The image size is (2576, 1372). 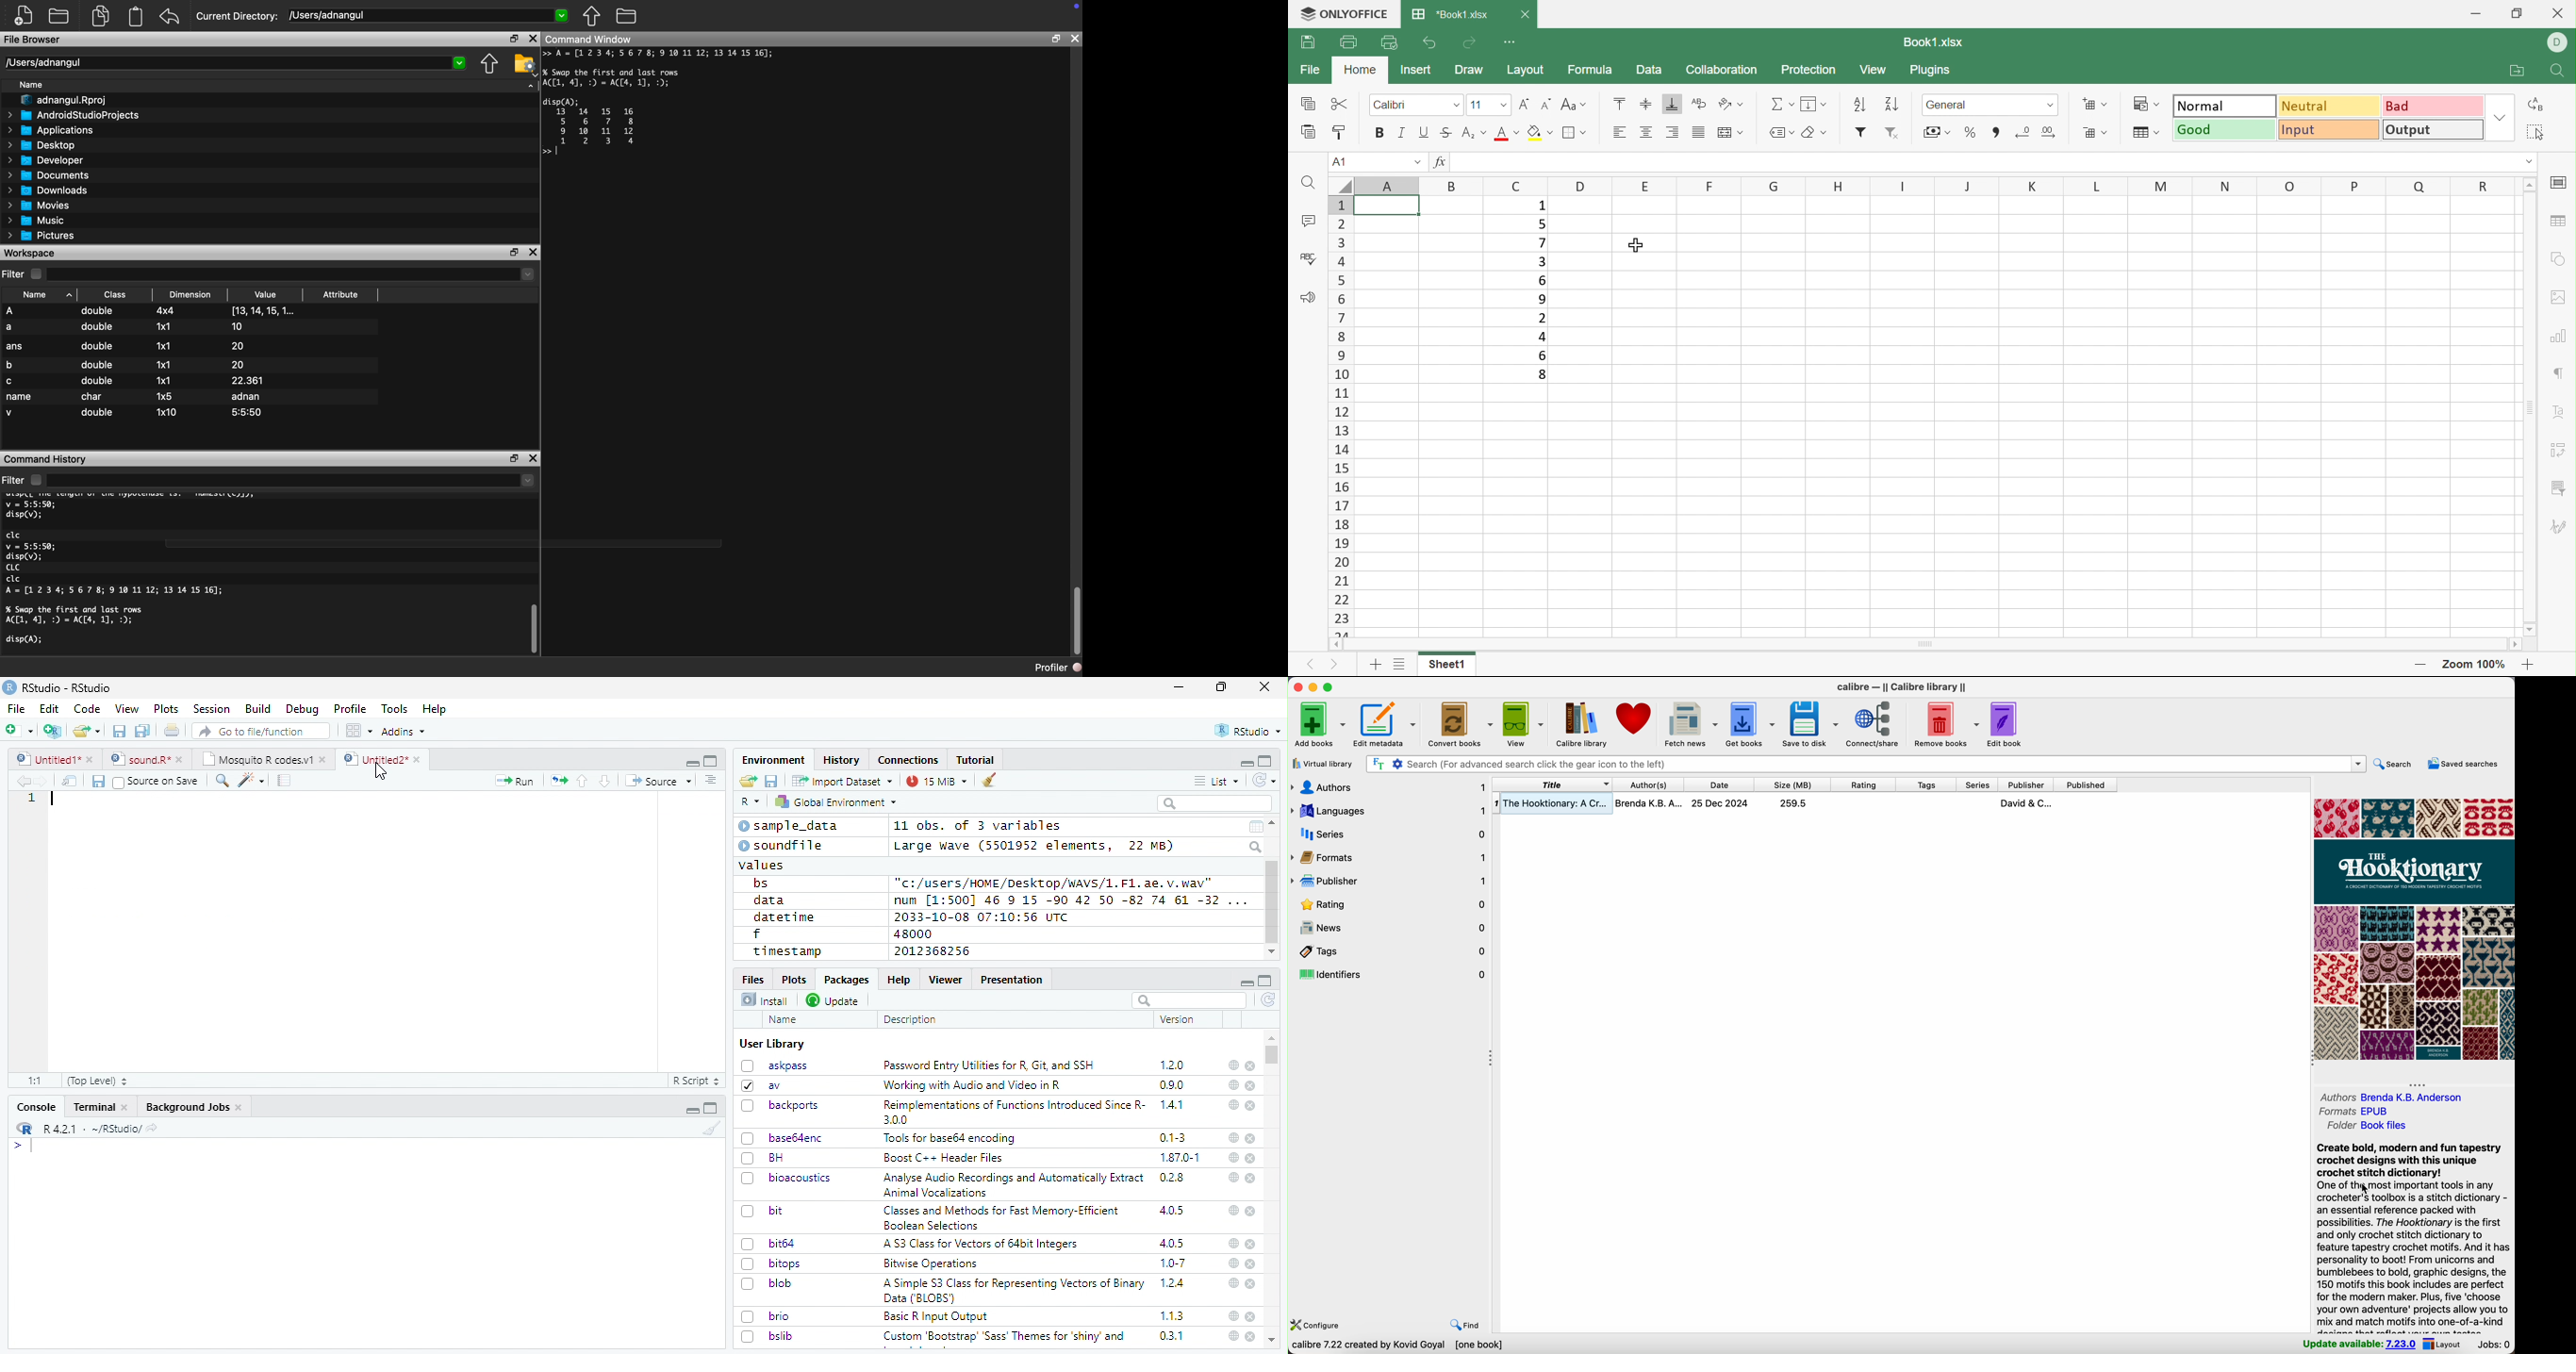 What do you see at coordinates (768, 1244) in the screenshot?
I see `bit64` at bounding box center [768, 1244].